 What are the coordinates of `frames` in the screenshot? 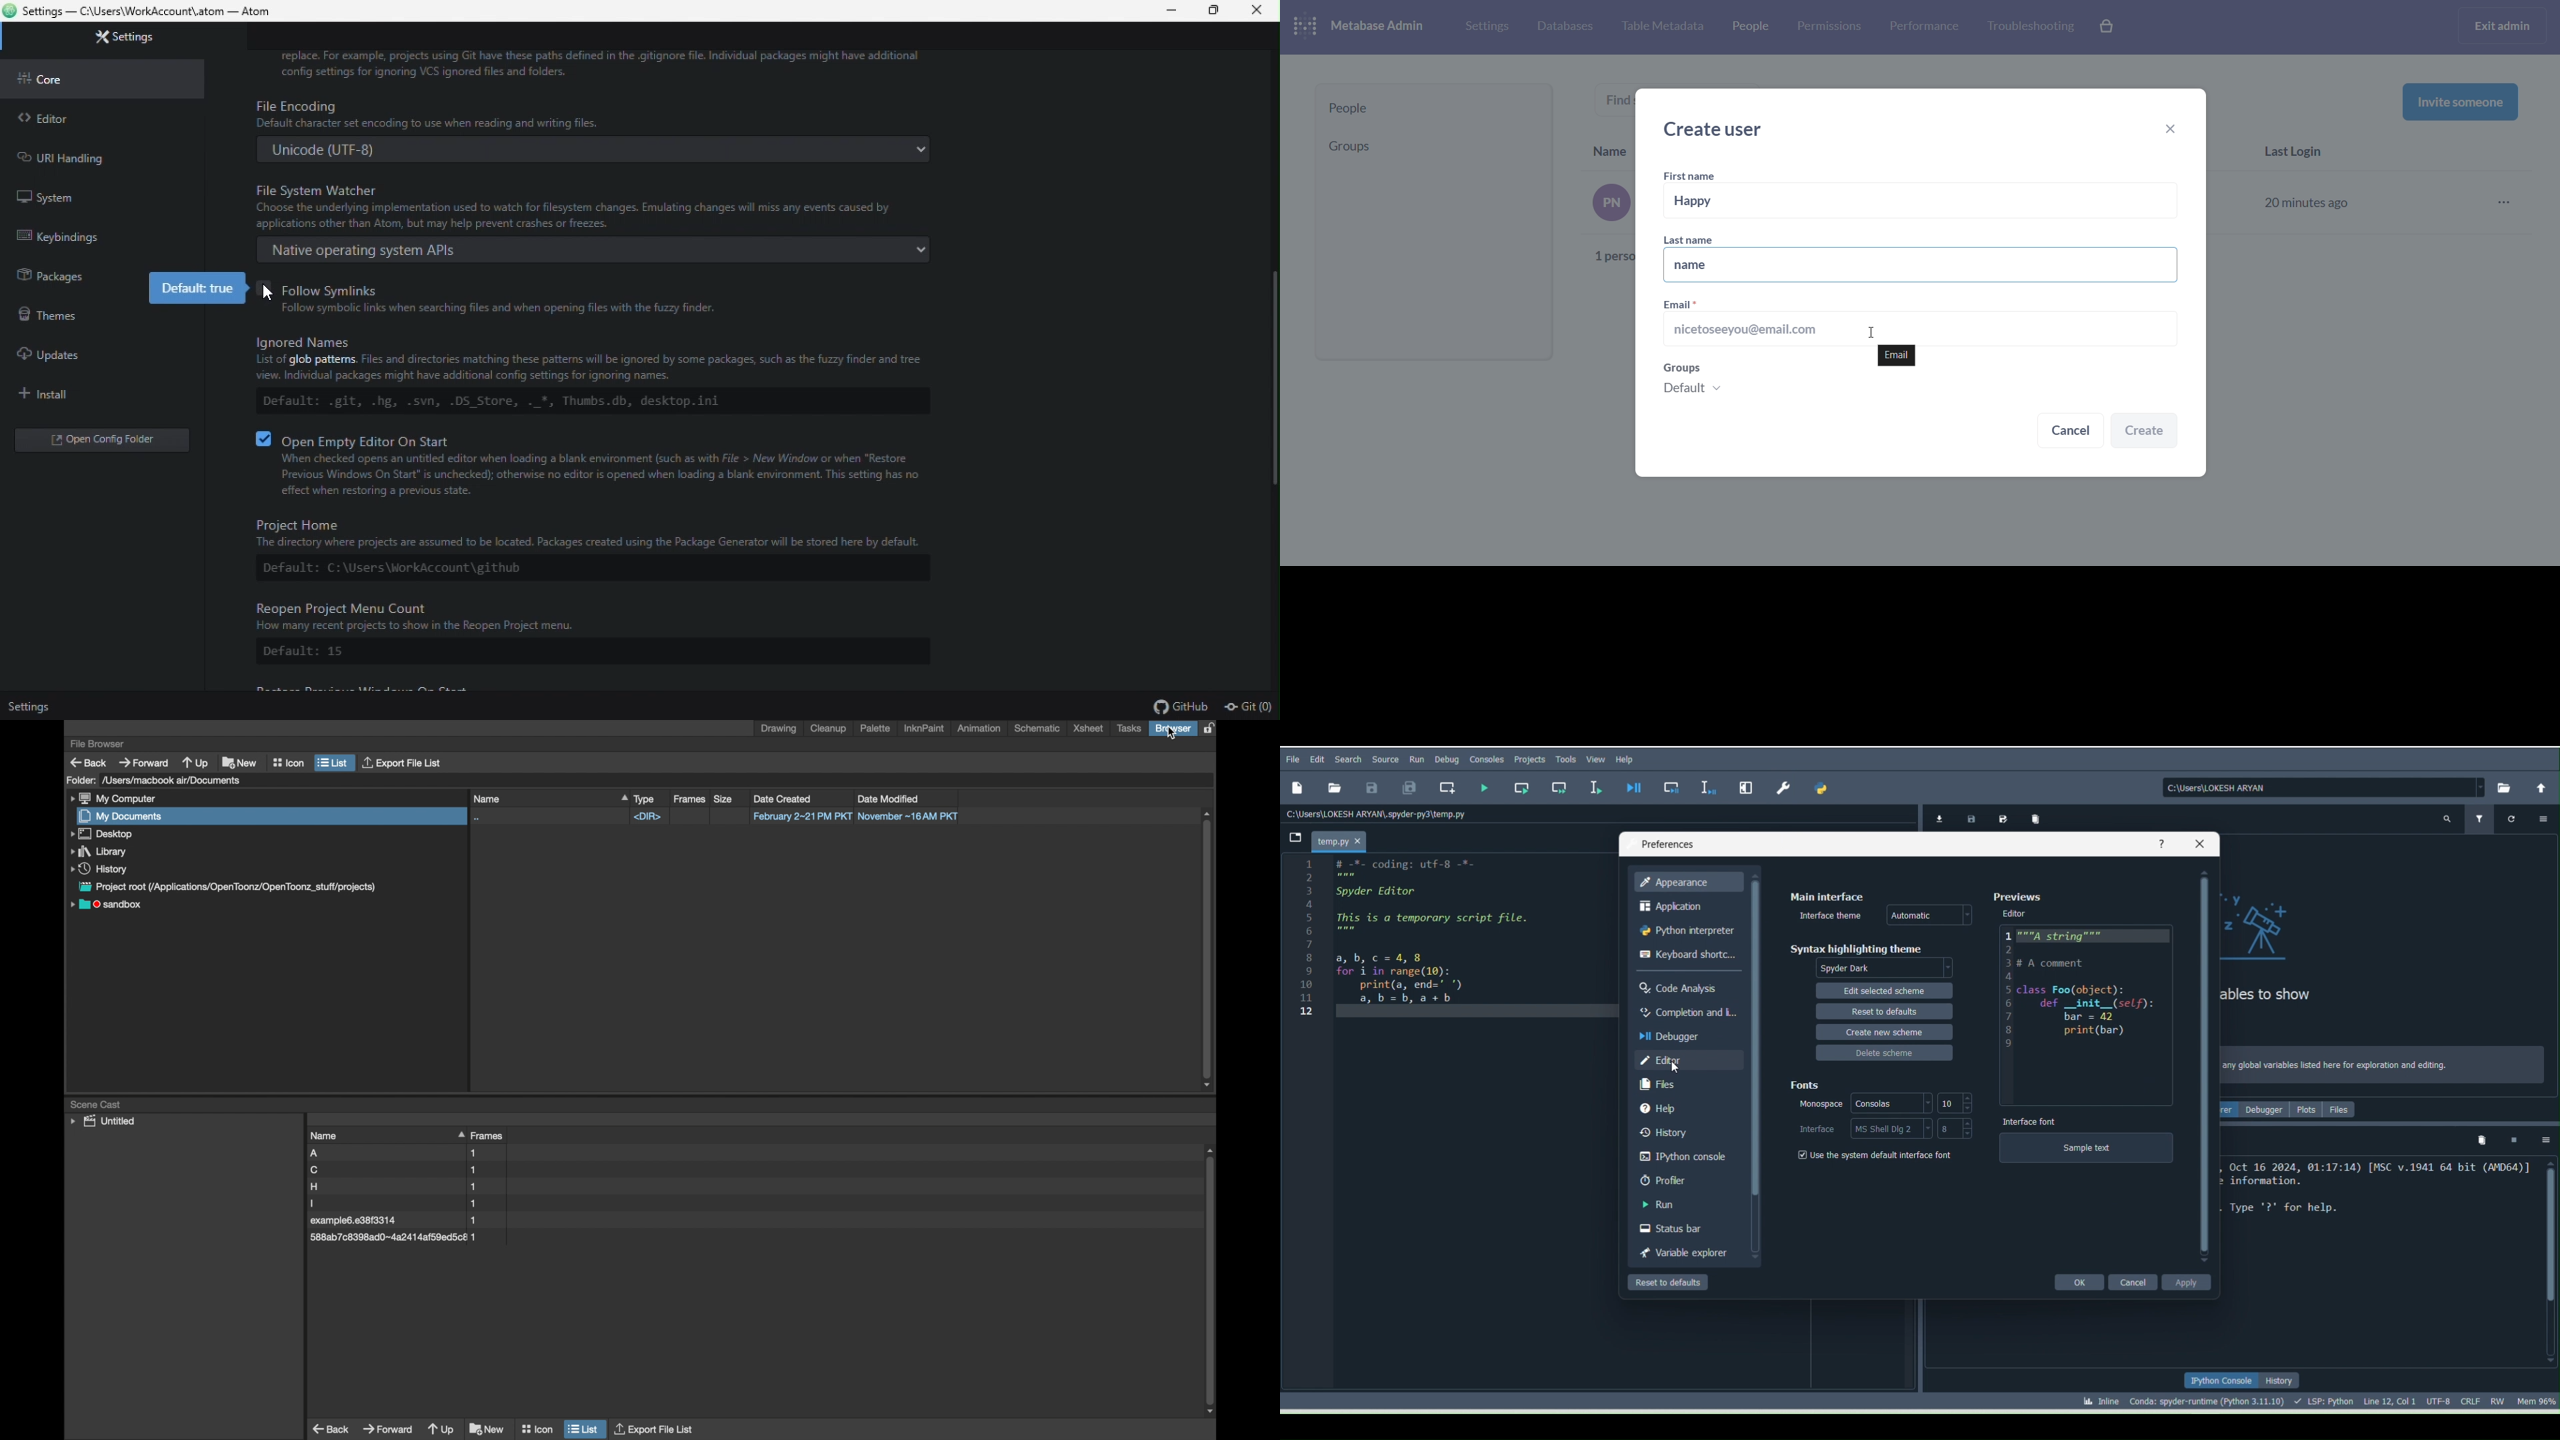 It's located at (490, 1136).